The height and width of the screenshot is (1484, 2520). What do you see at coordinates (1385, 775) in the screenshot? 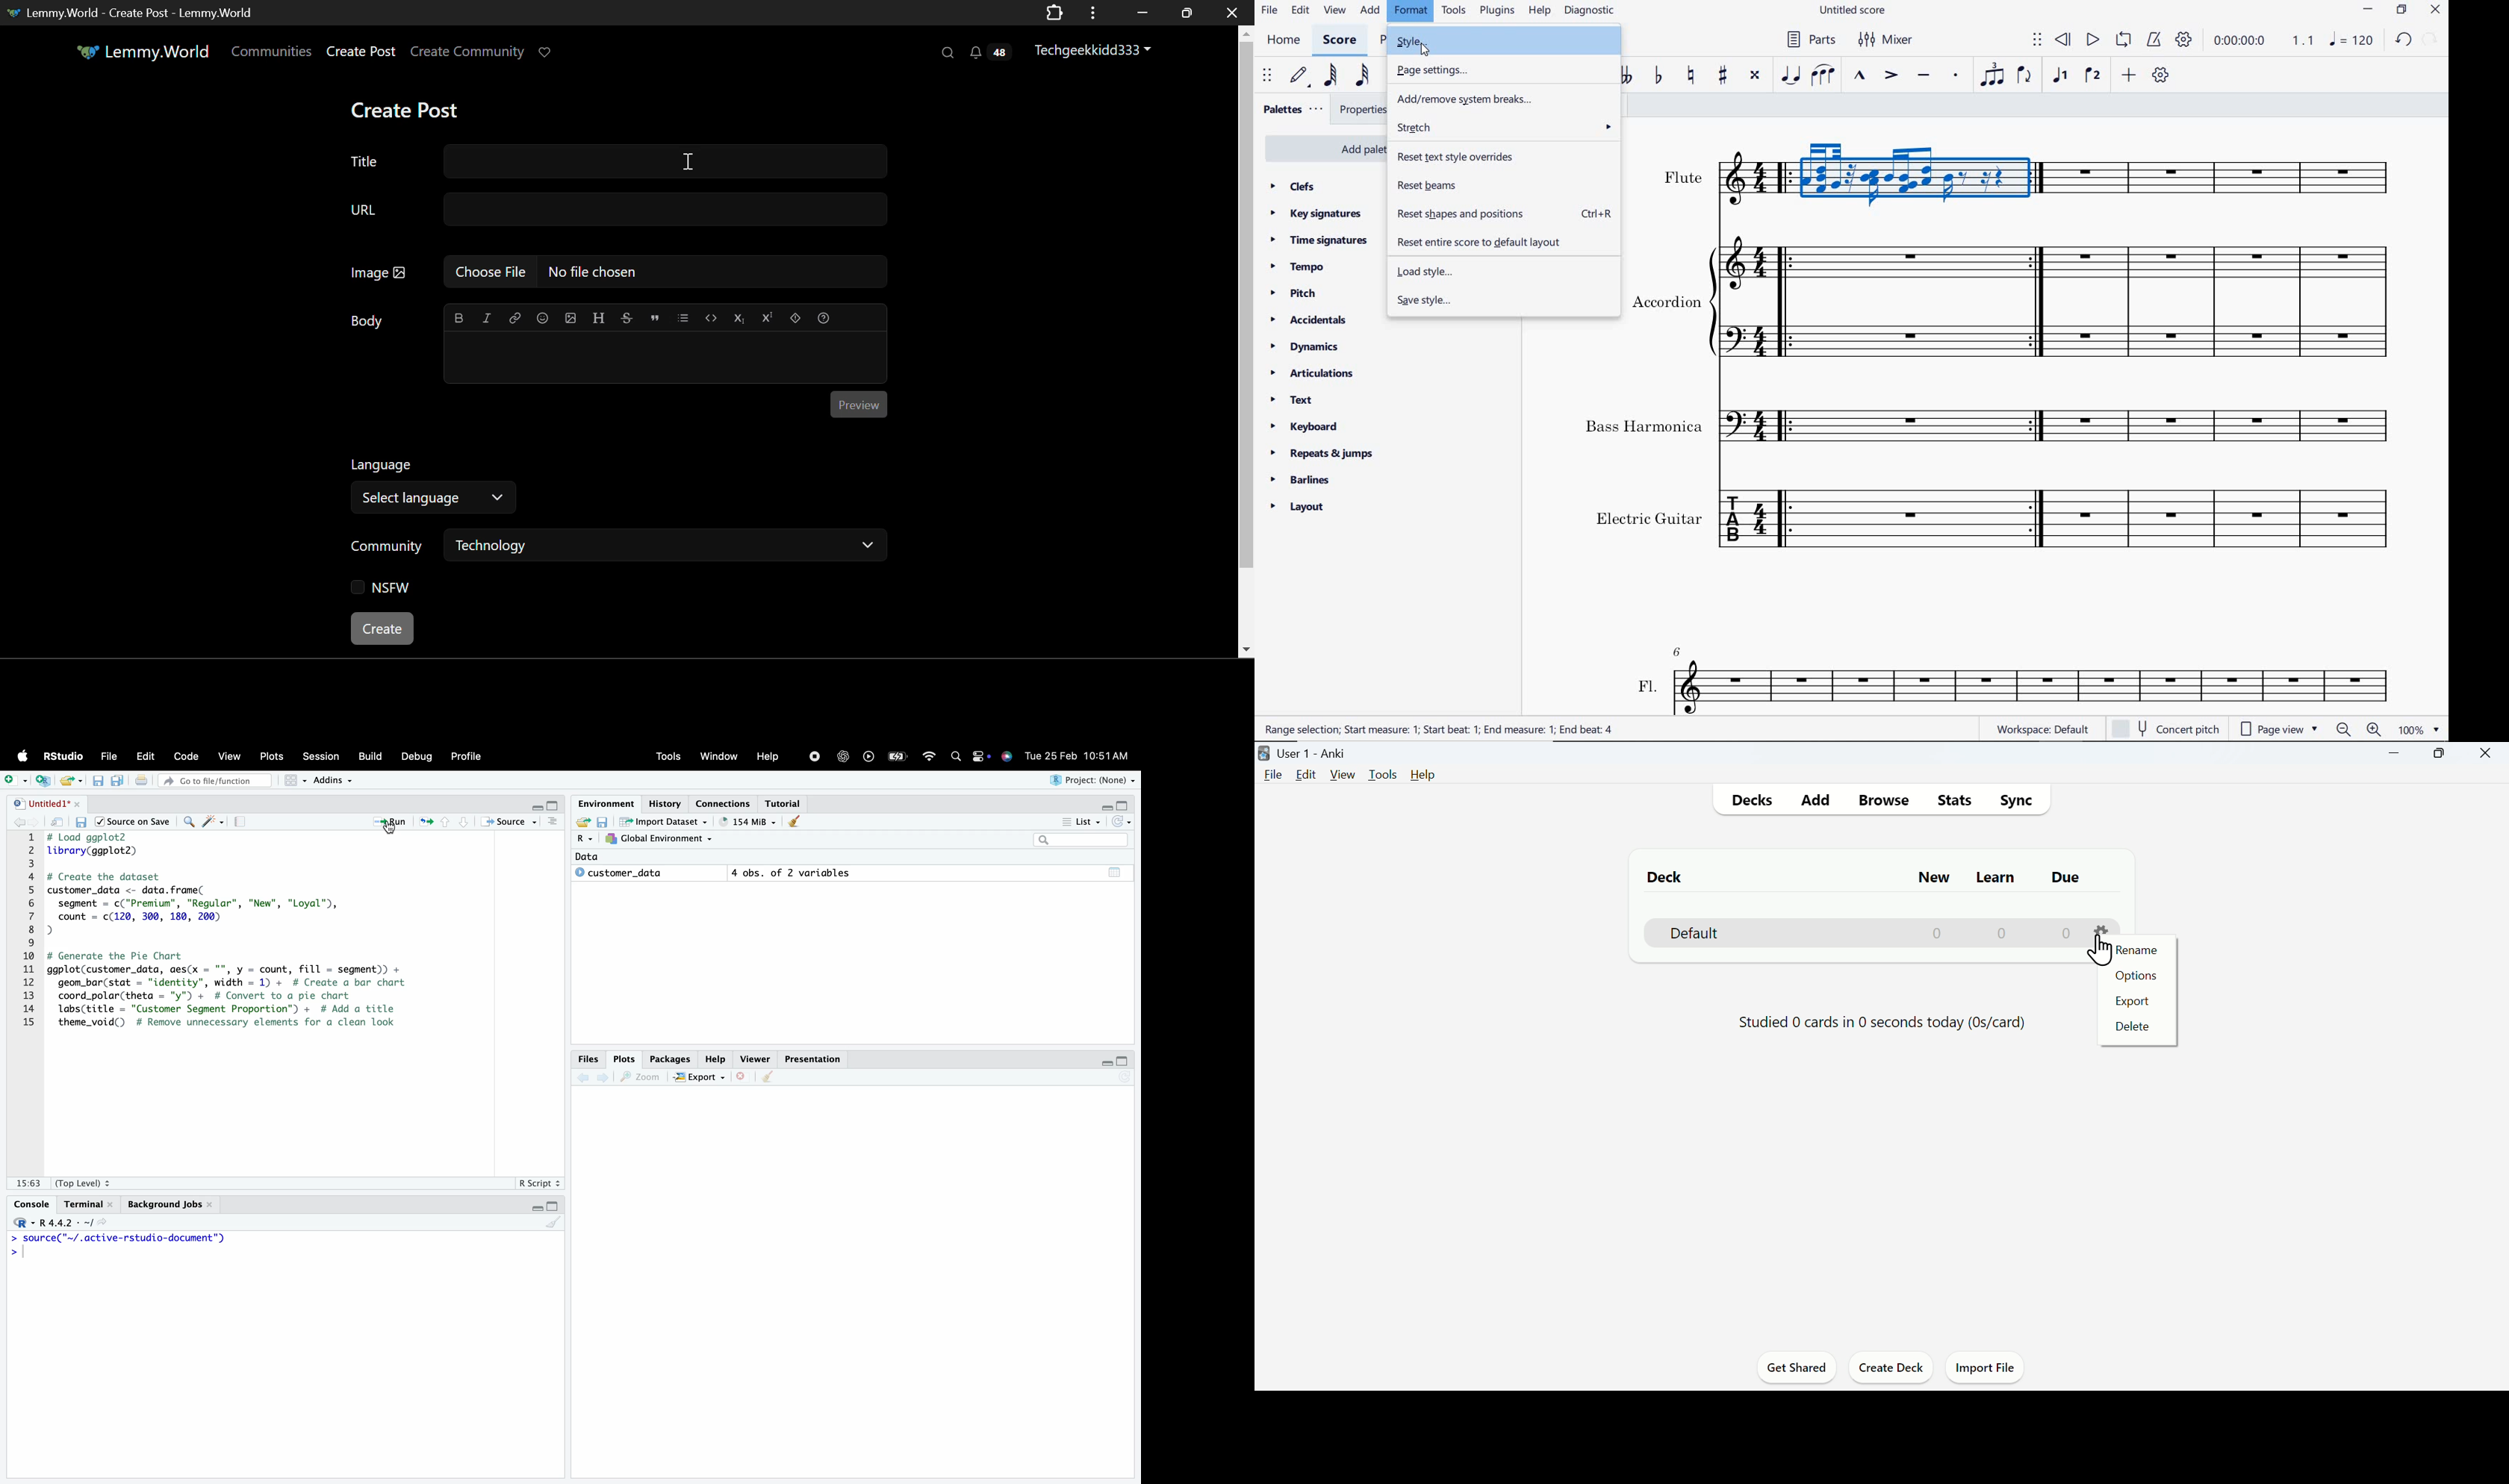
I see `Tools` at bounding box center [1385, 775].